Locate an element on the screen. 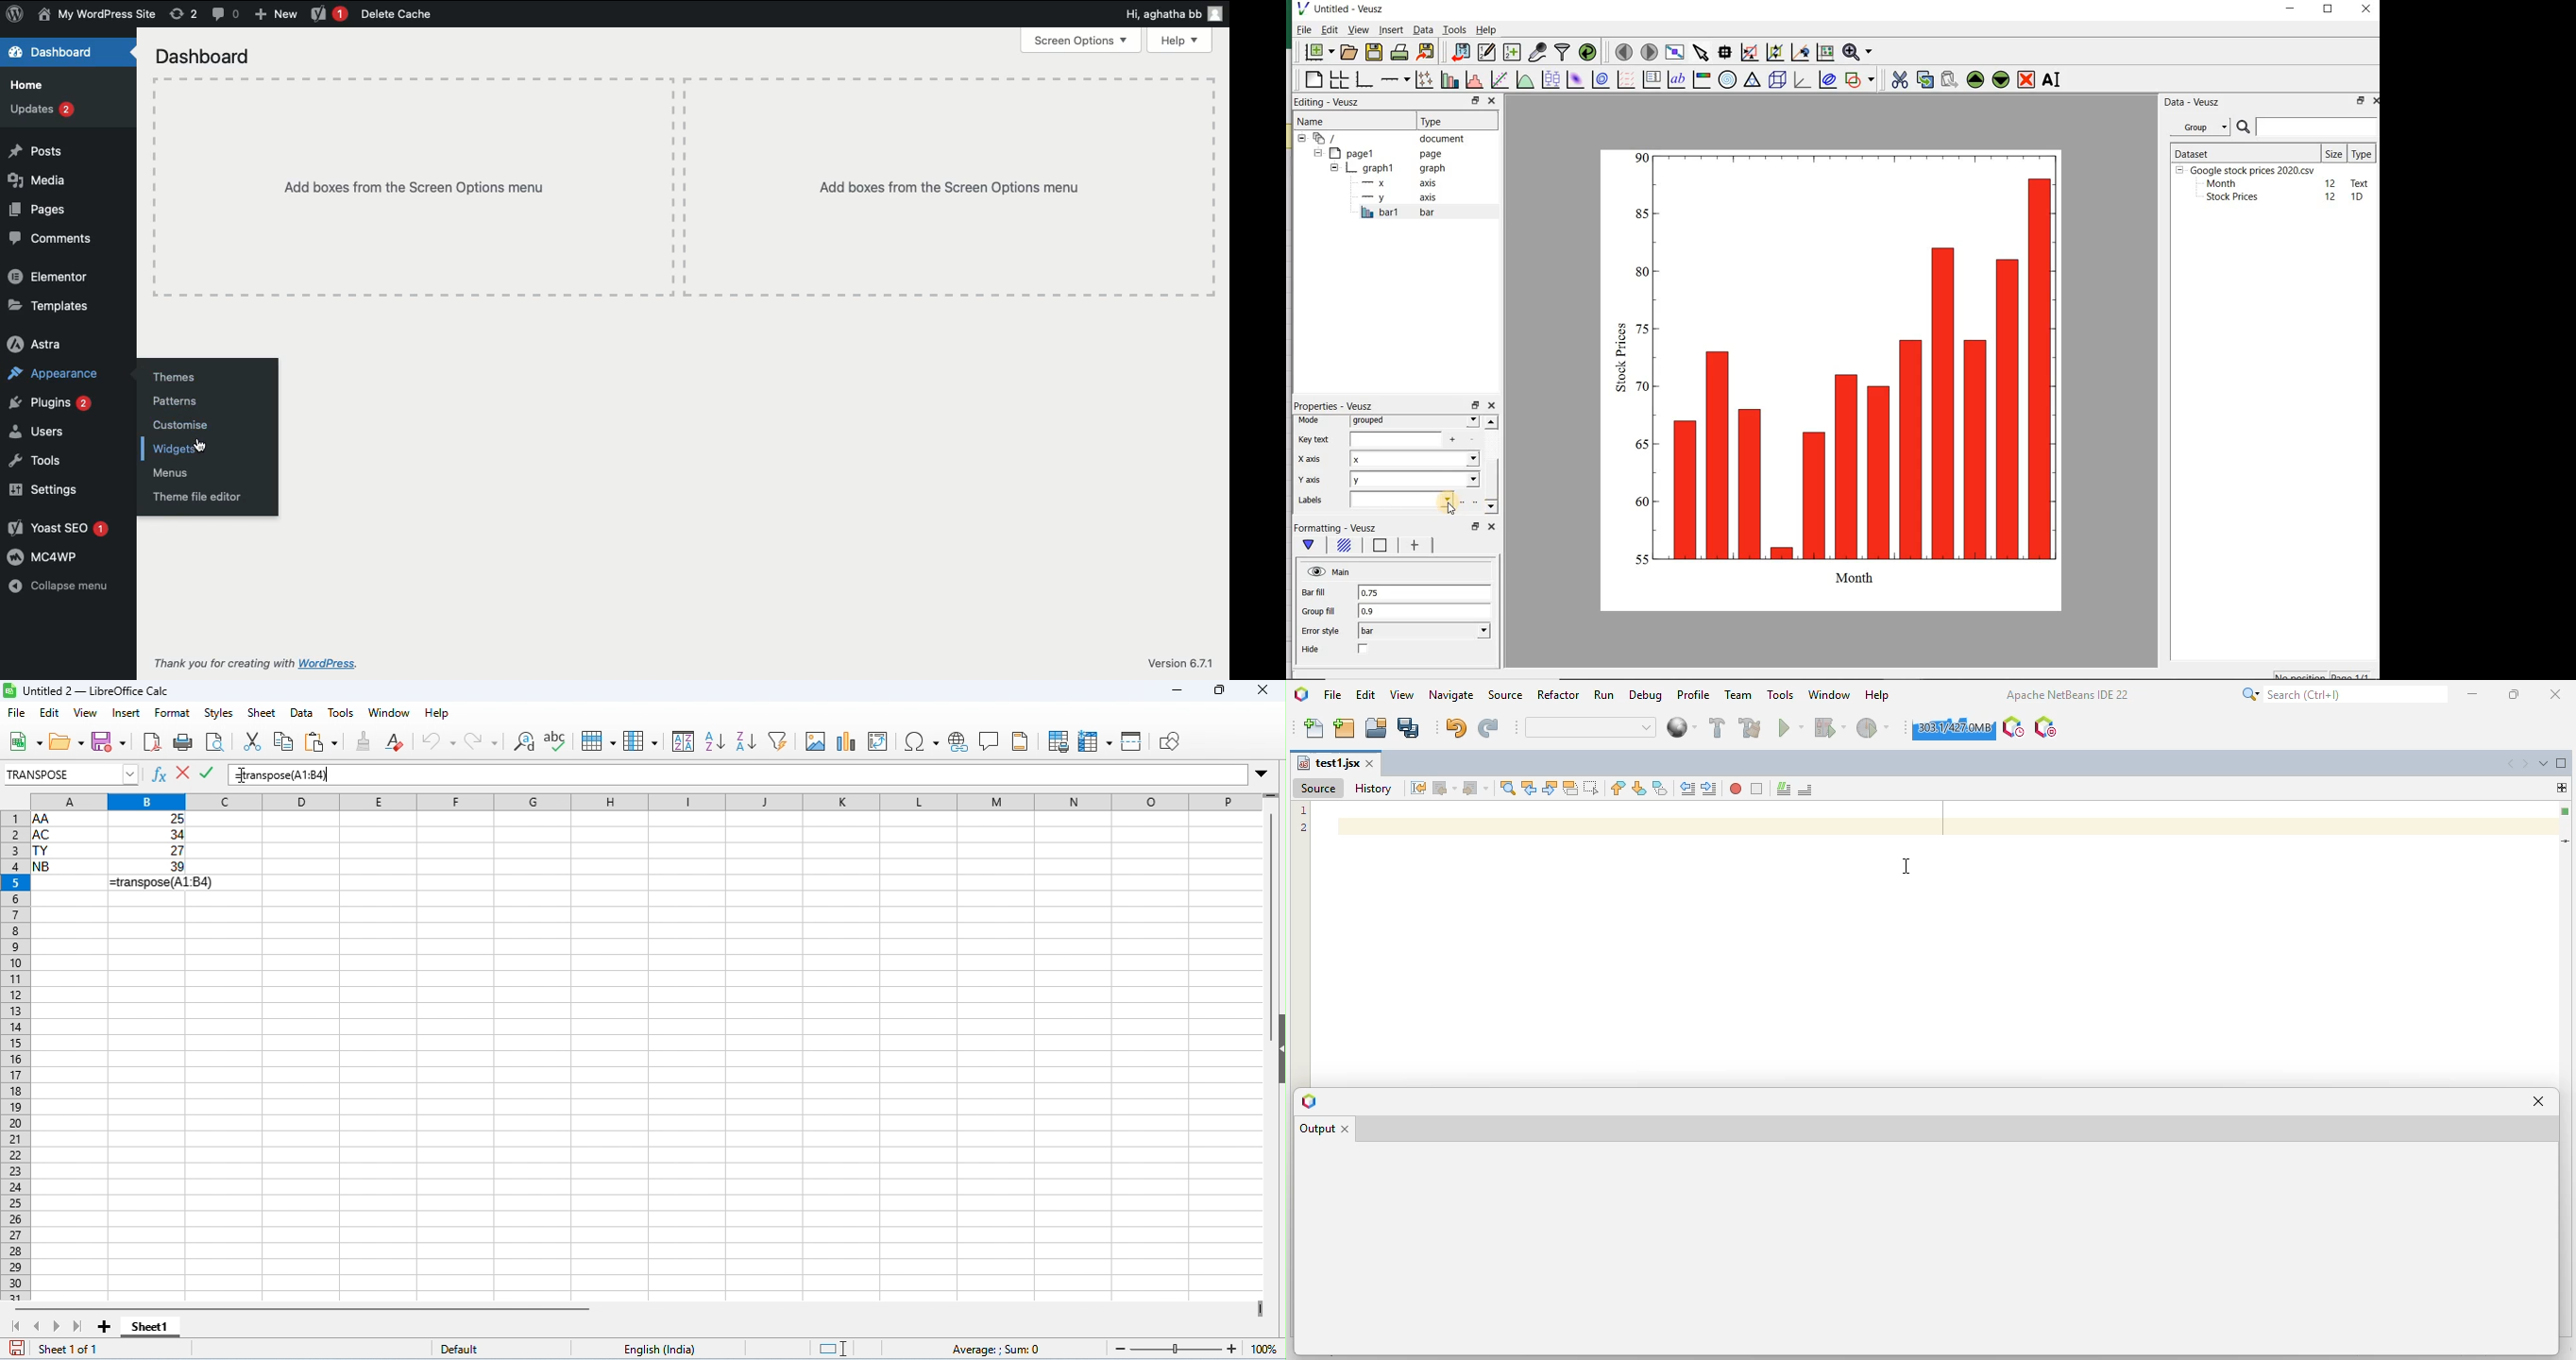  Version 6.7.1 is located at coordinates (1175, 659).